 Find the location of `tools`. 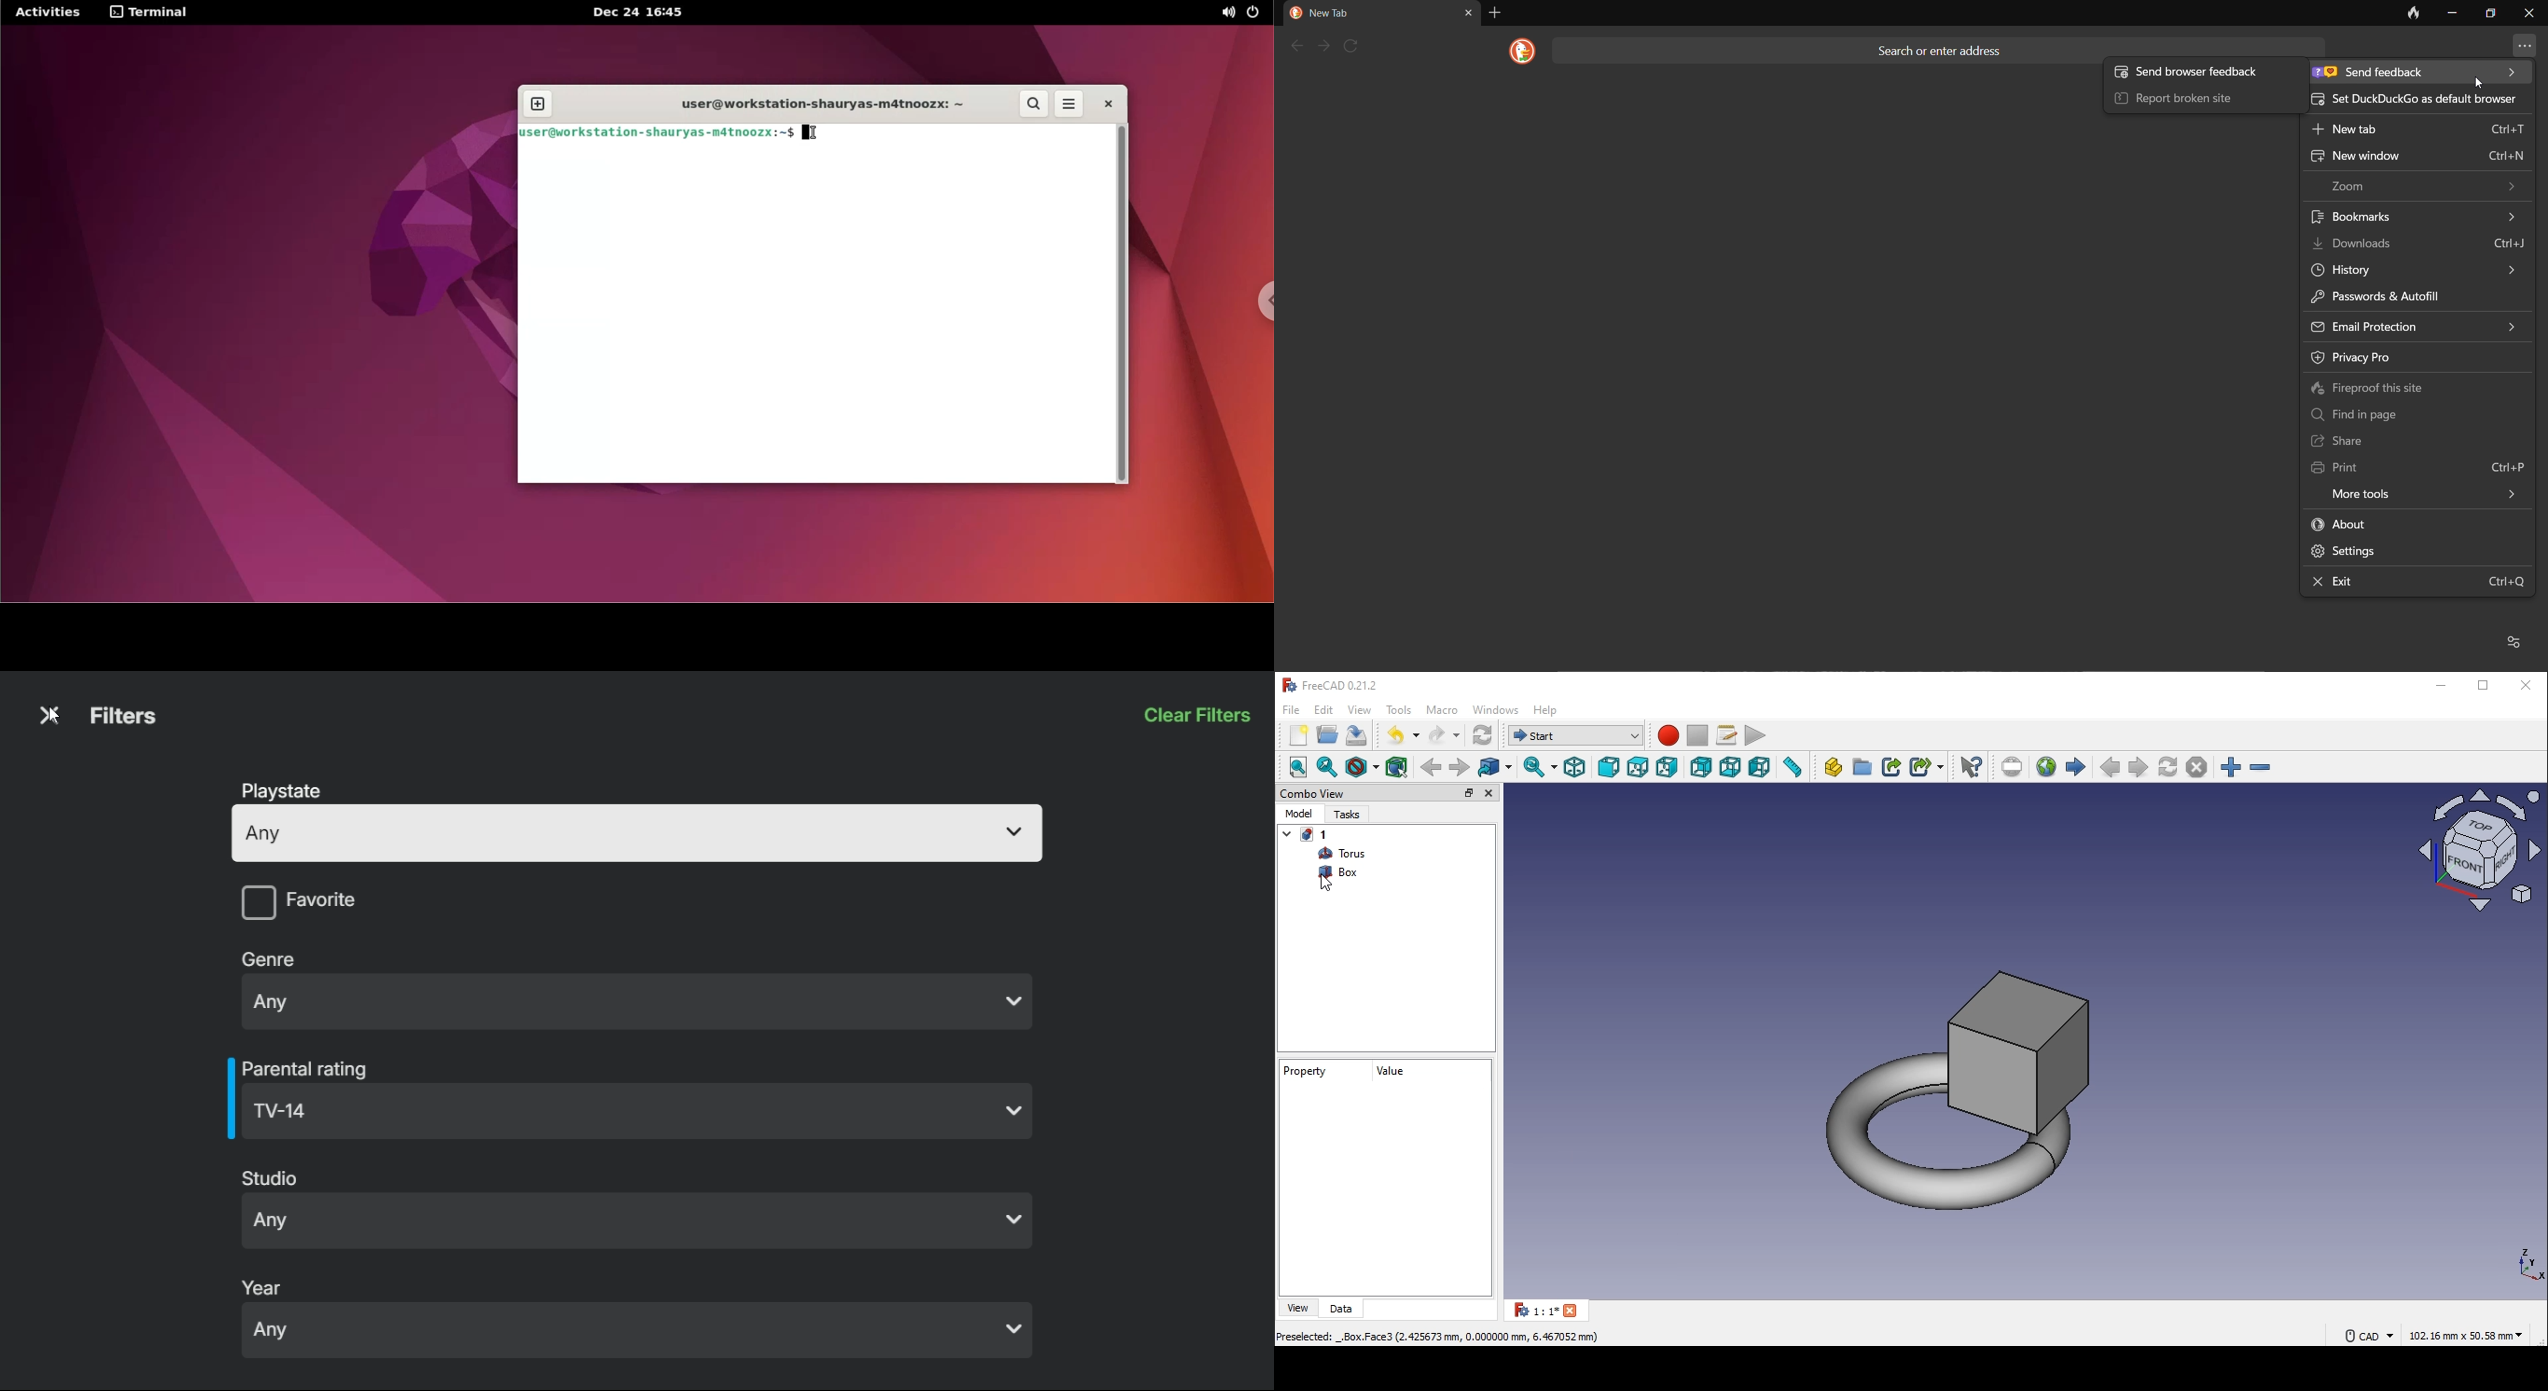

tools is located at coordinates (1398, 708).